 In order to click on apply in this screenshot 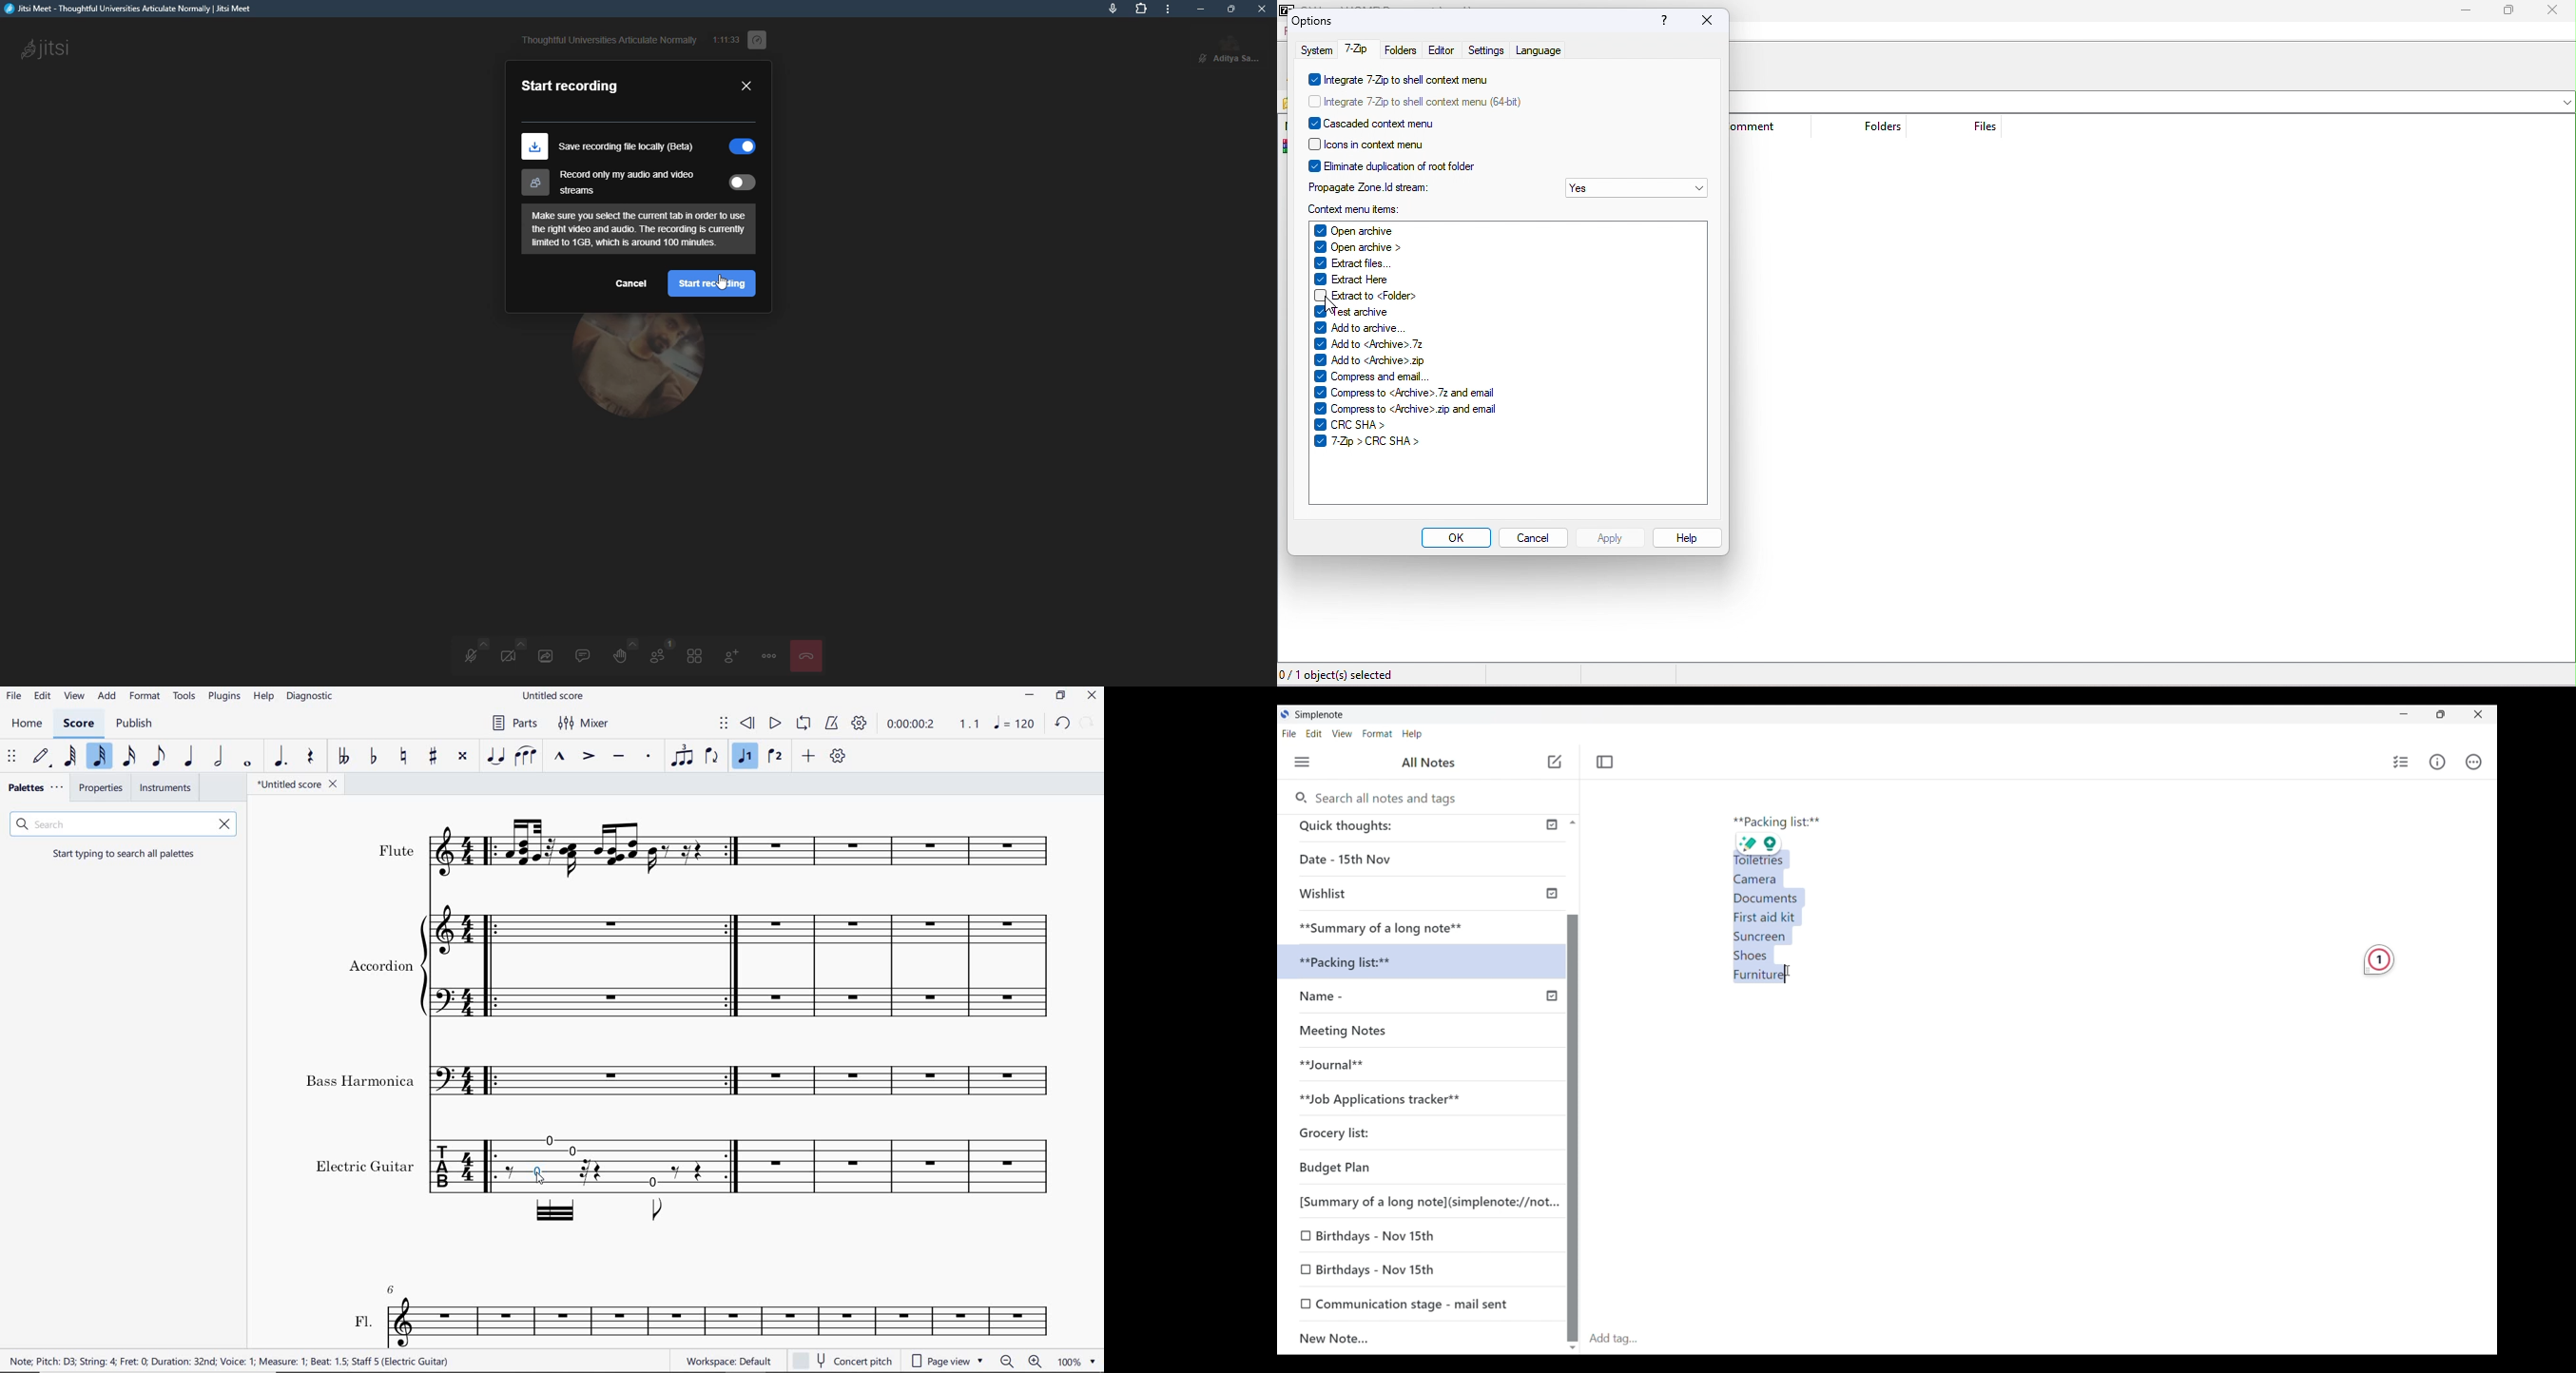, I will do `click(1611, 538)`.